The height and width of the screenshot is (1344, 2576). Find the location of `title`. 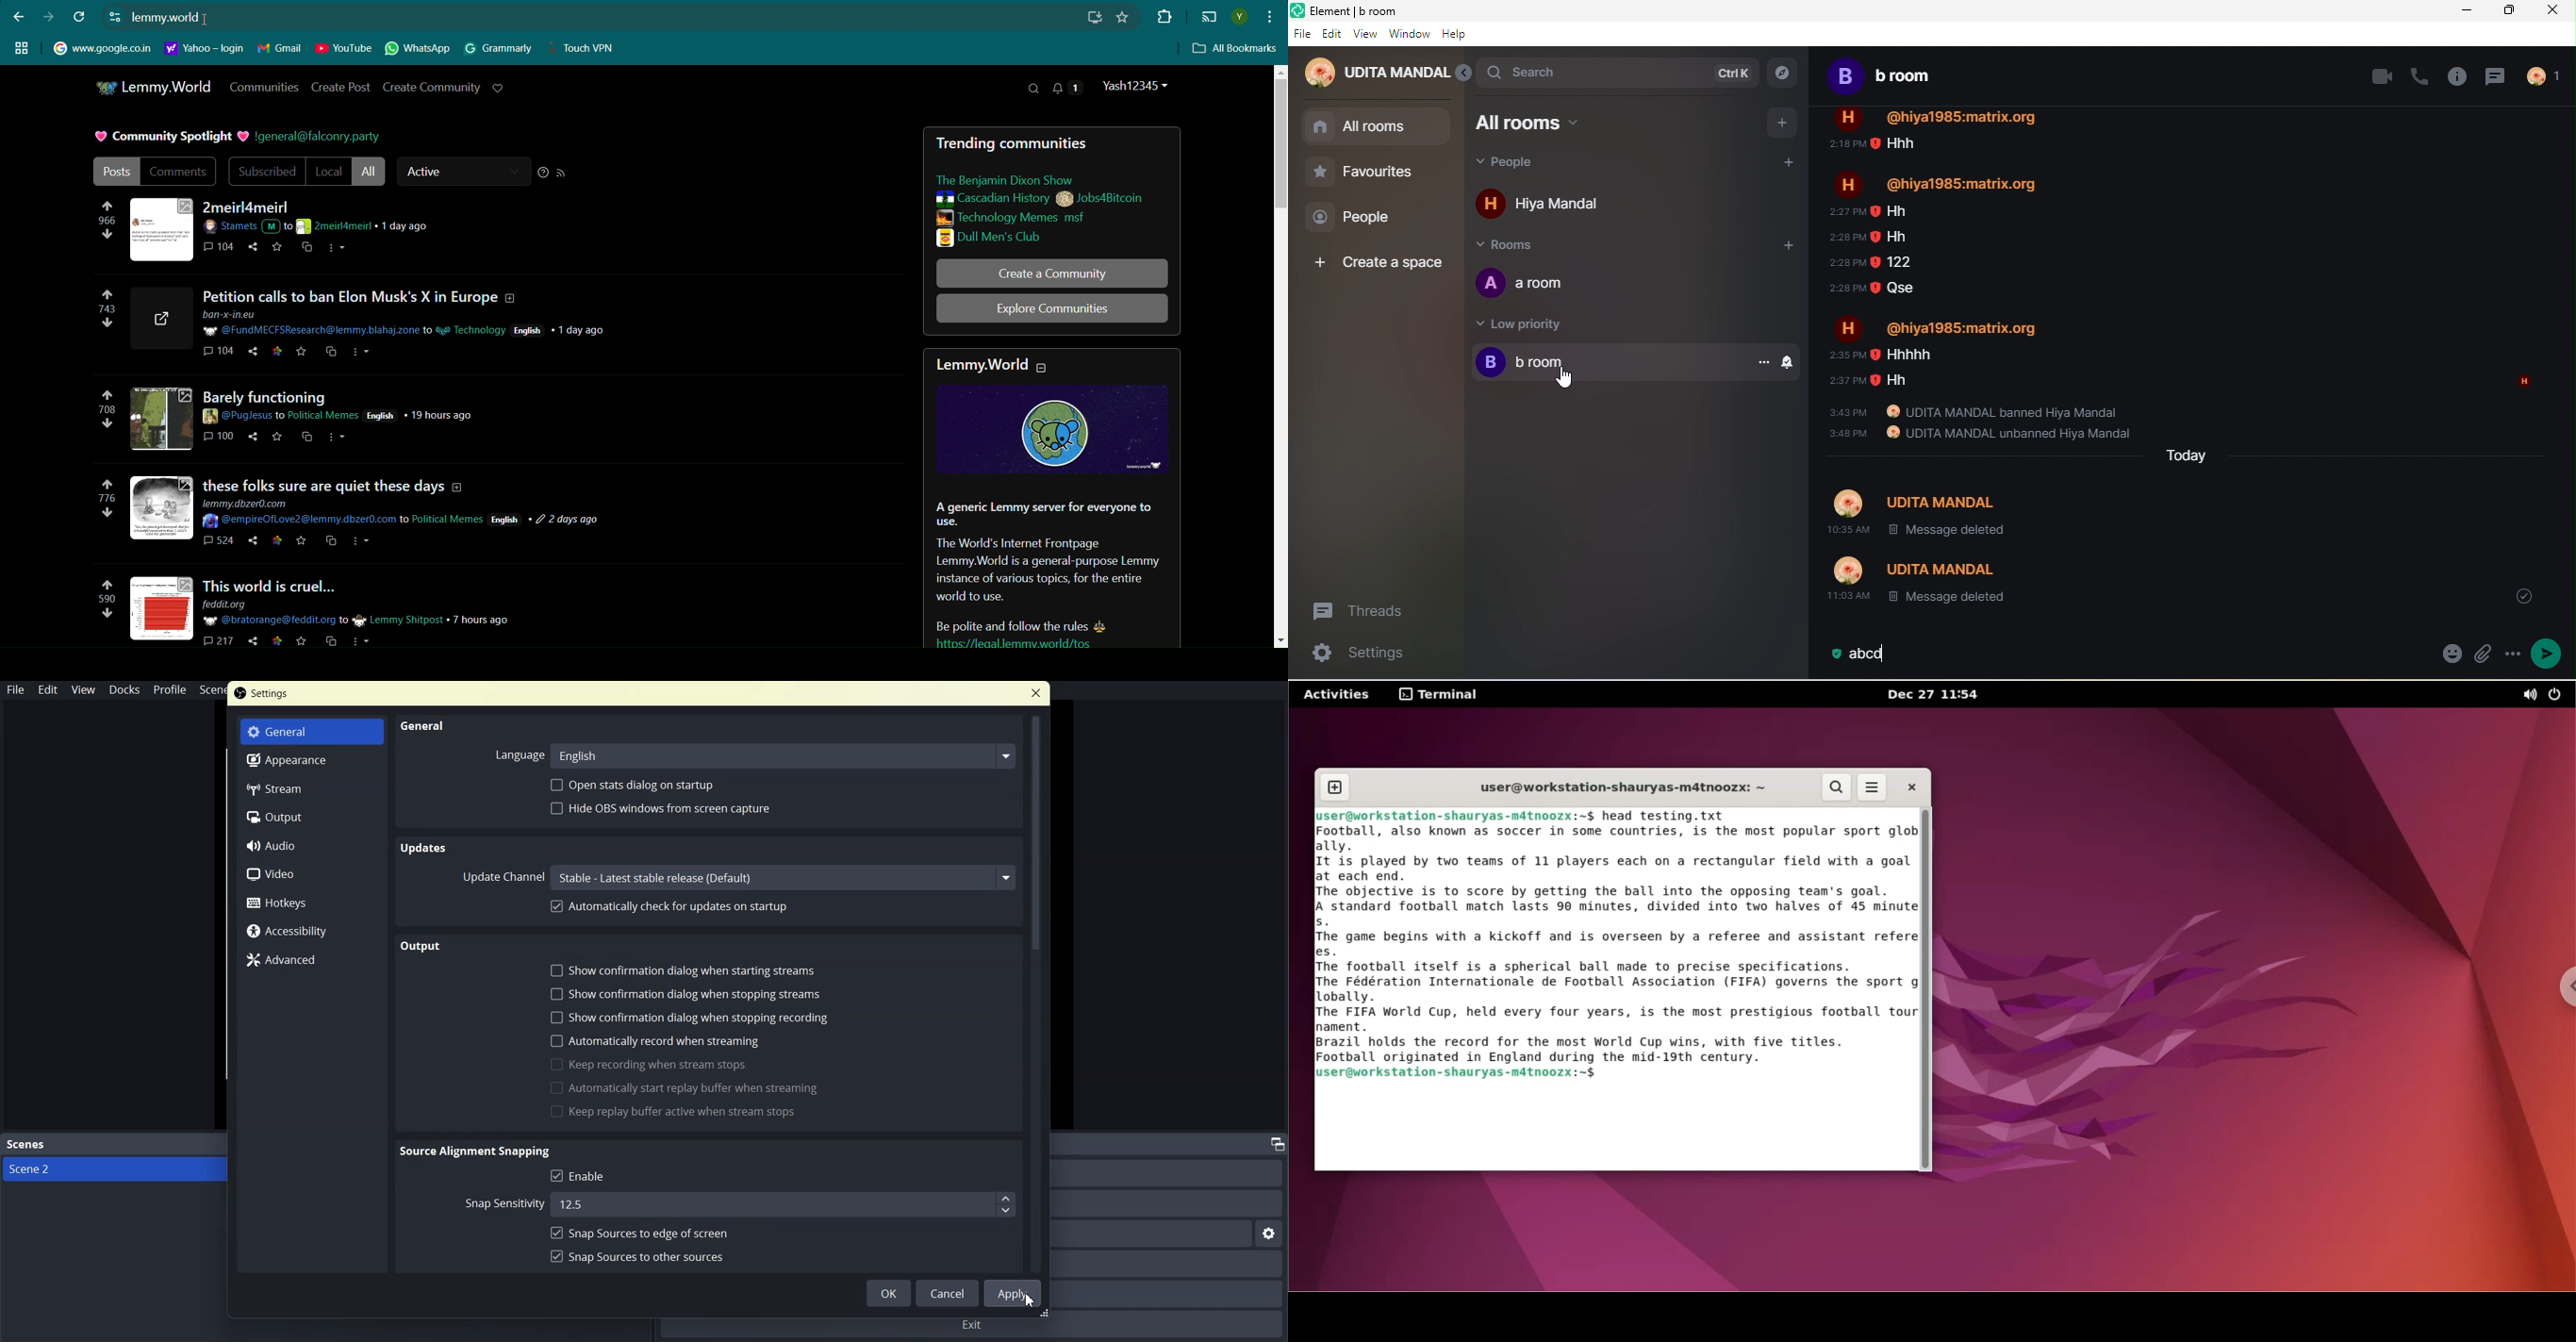

title is located at coordinates (1382, 12).